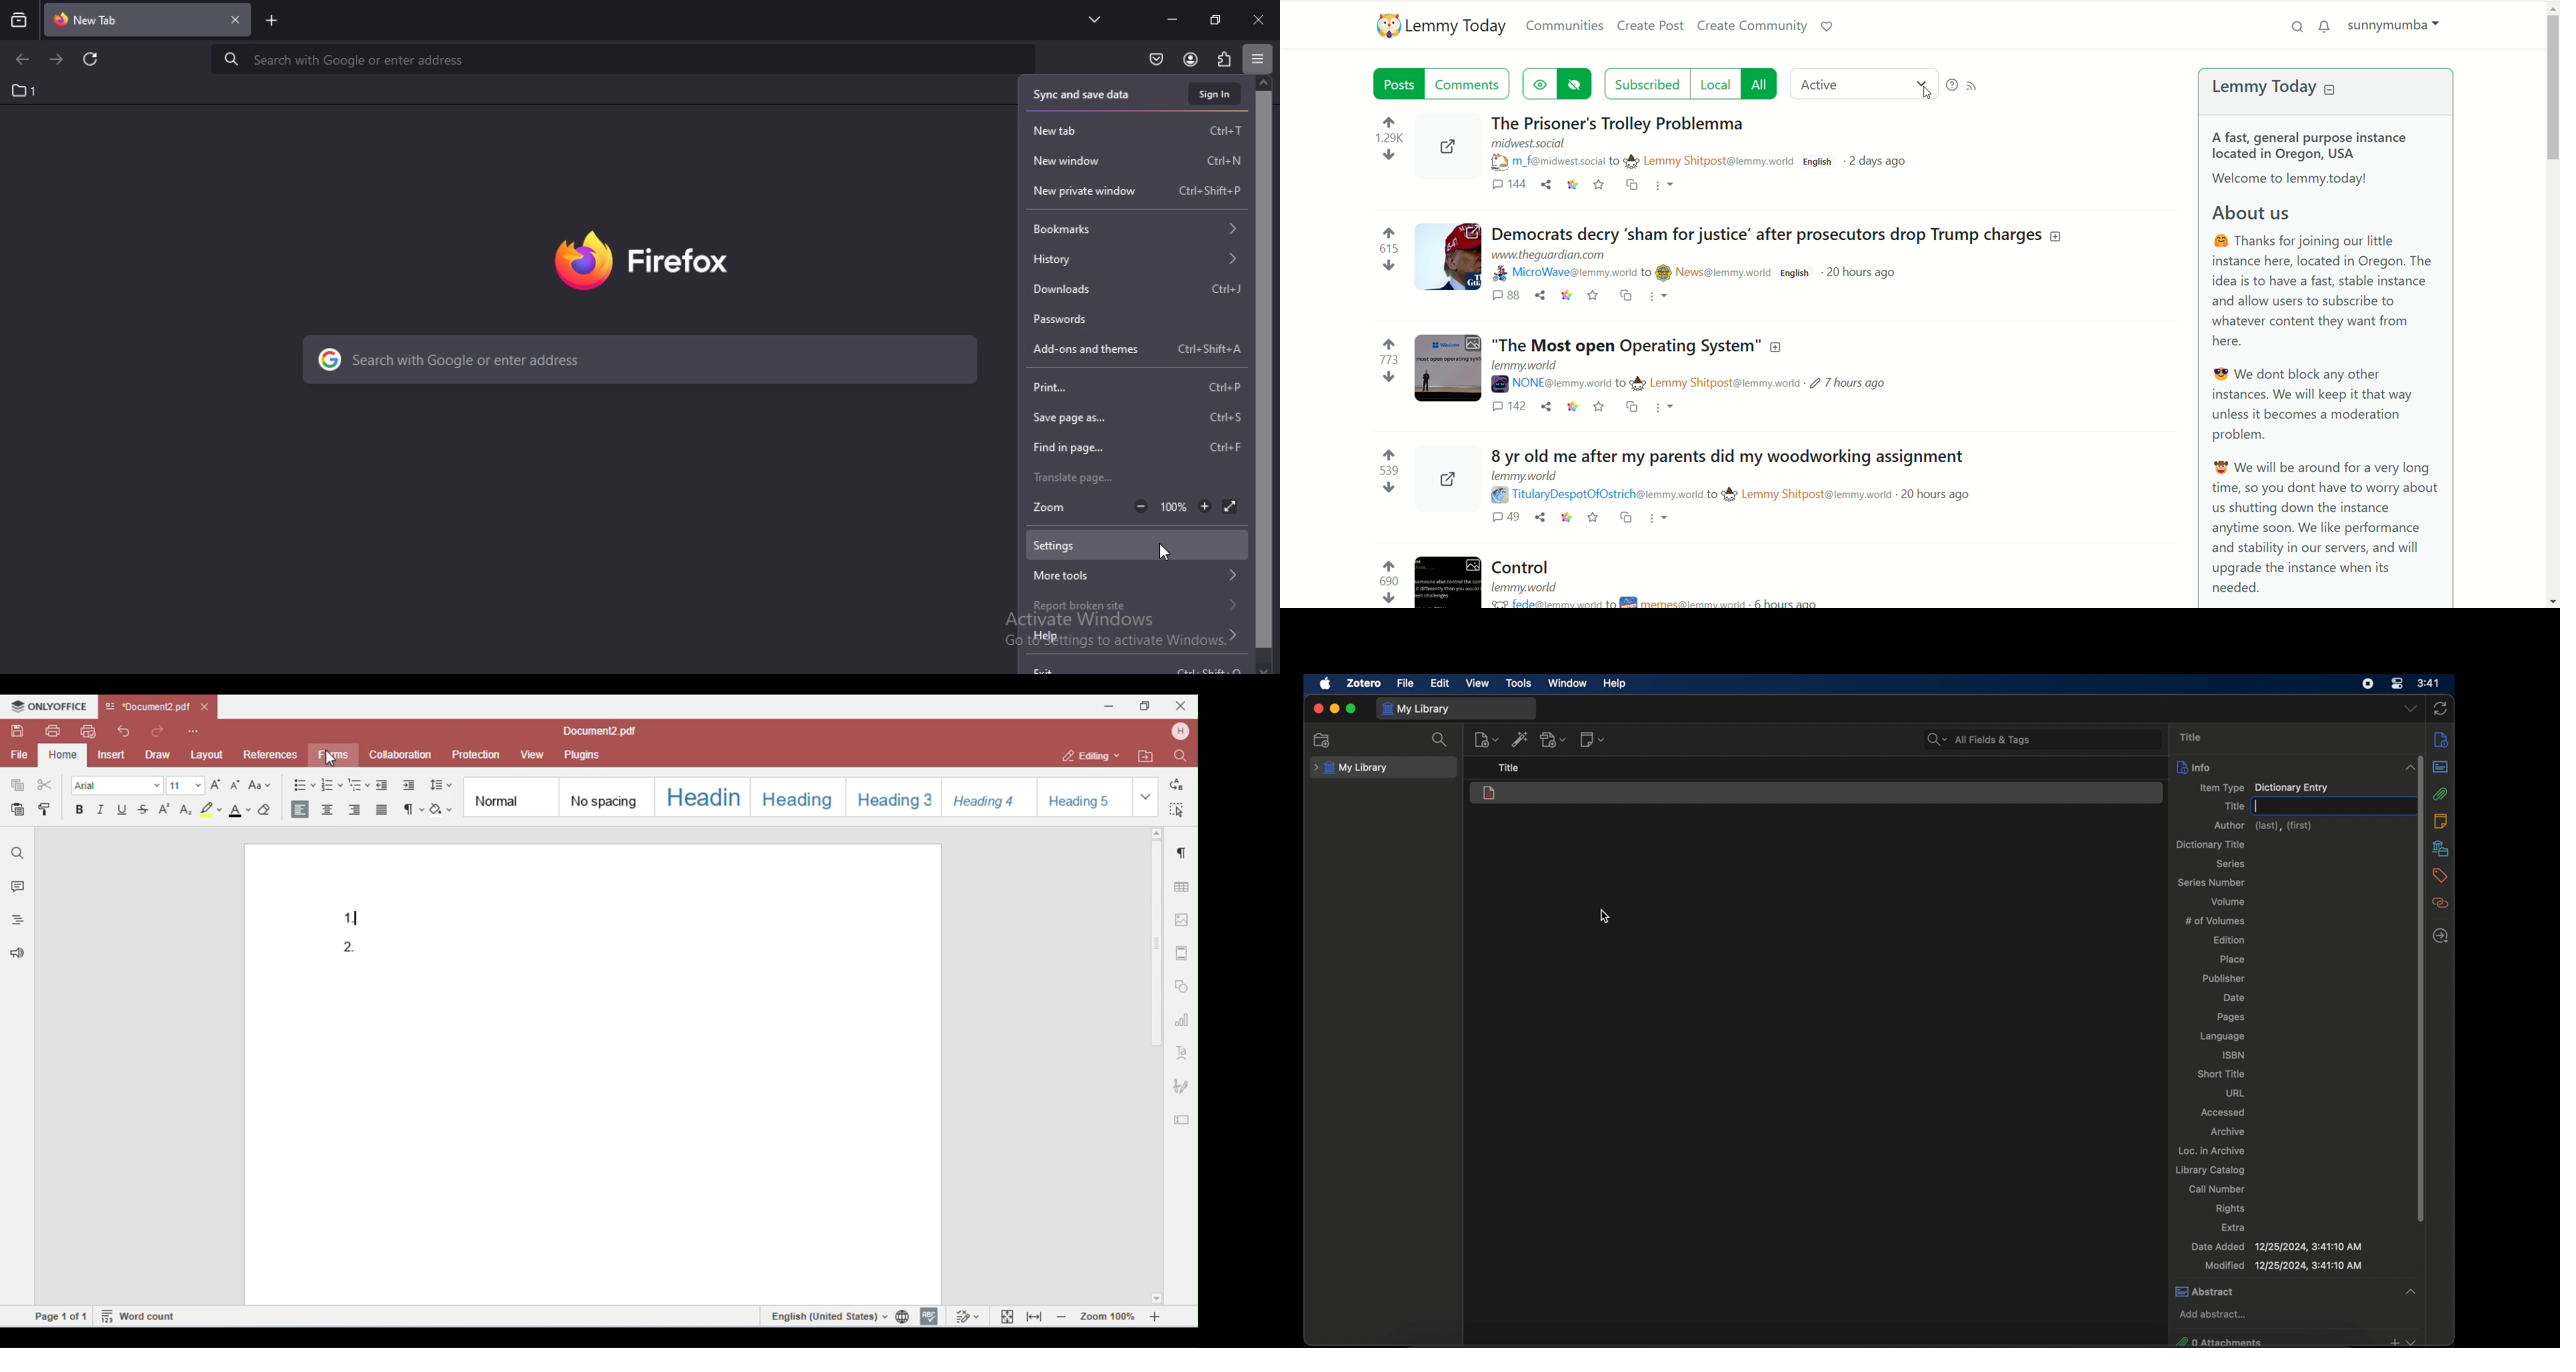 The height and width of the screenshot is (1372, 2576). I want to click on votes, so click(1383, 581).